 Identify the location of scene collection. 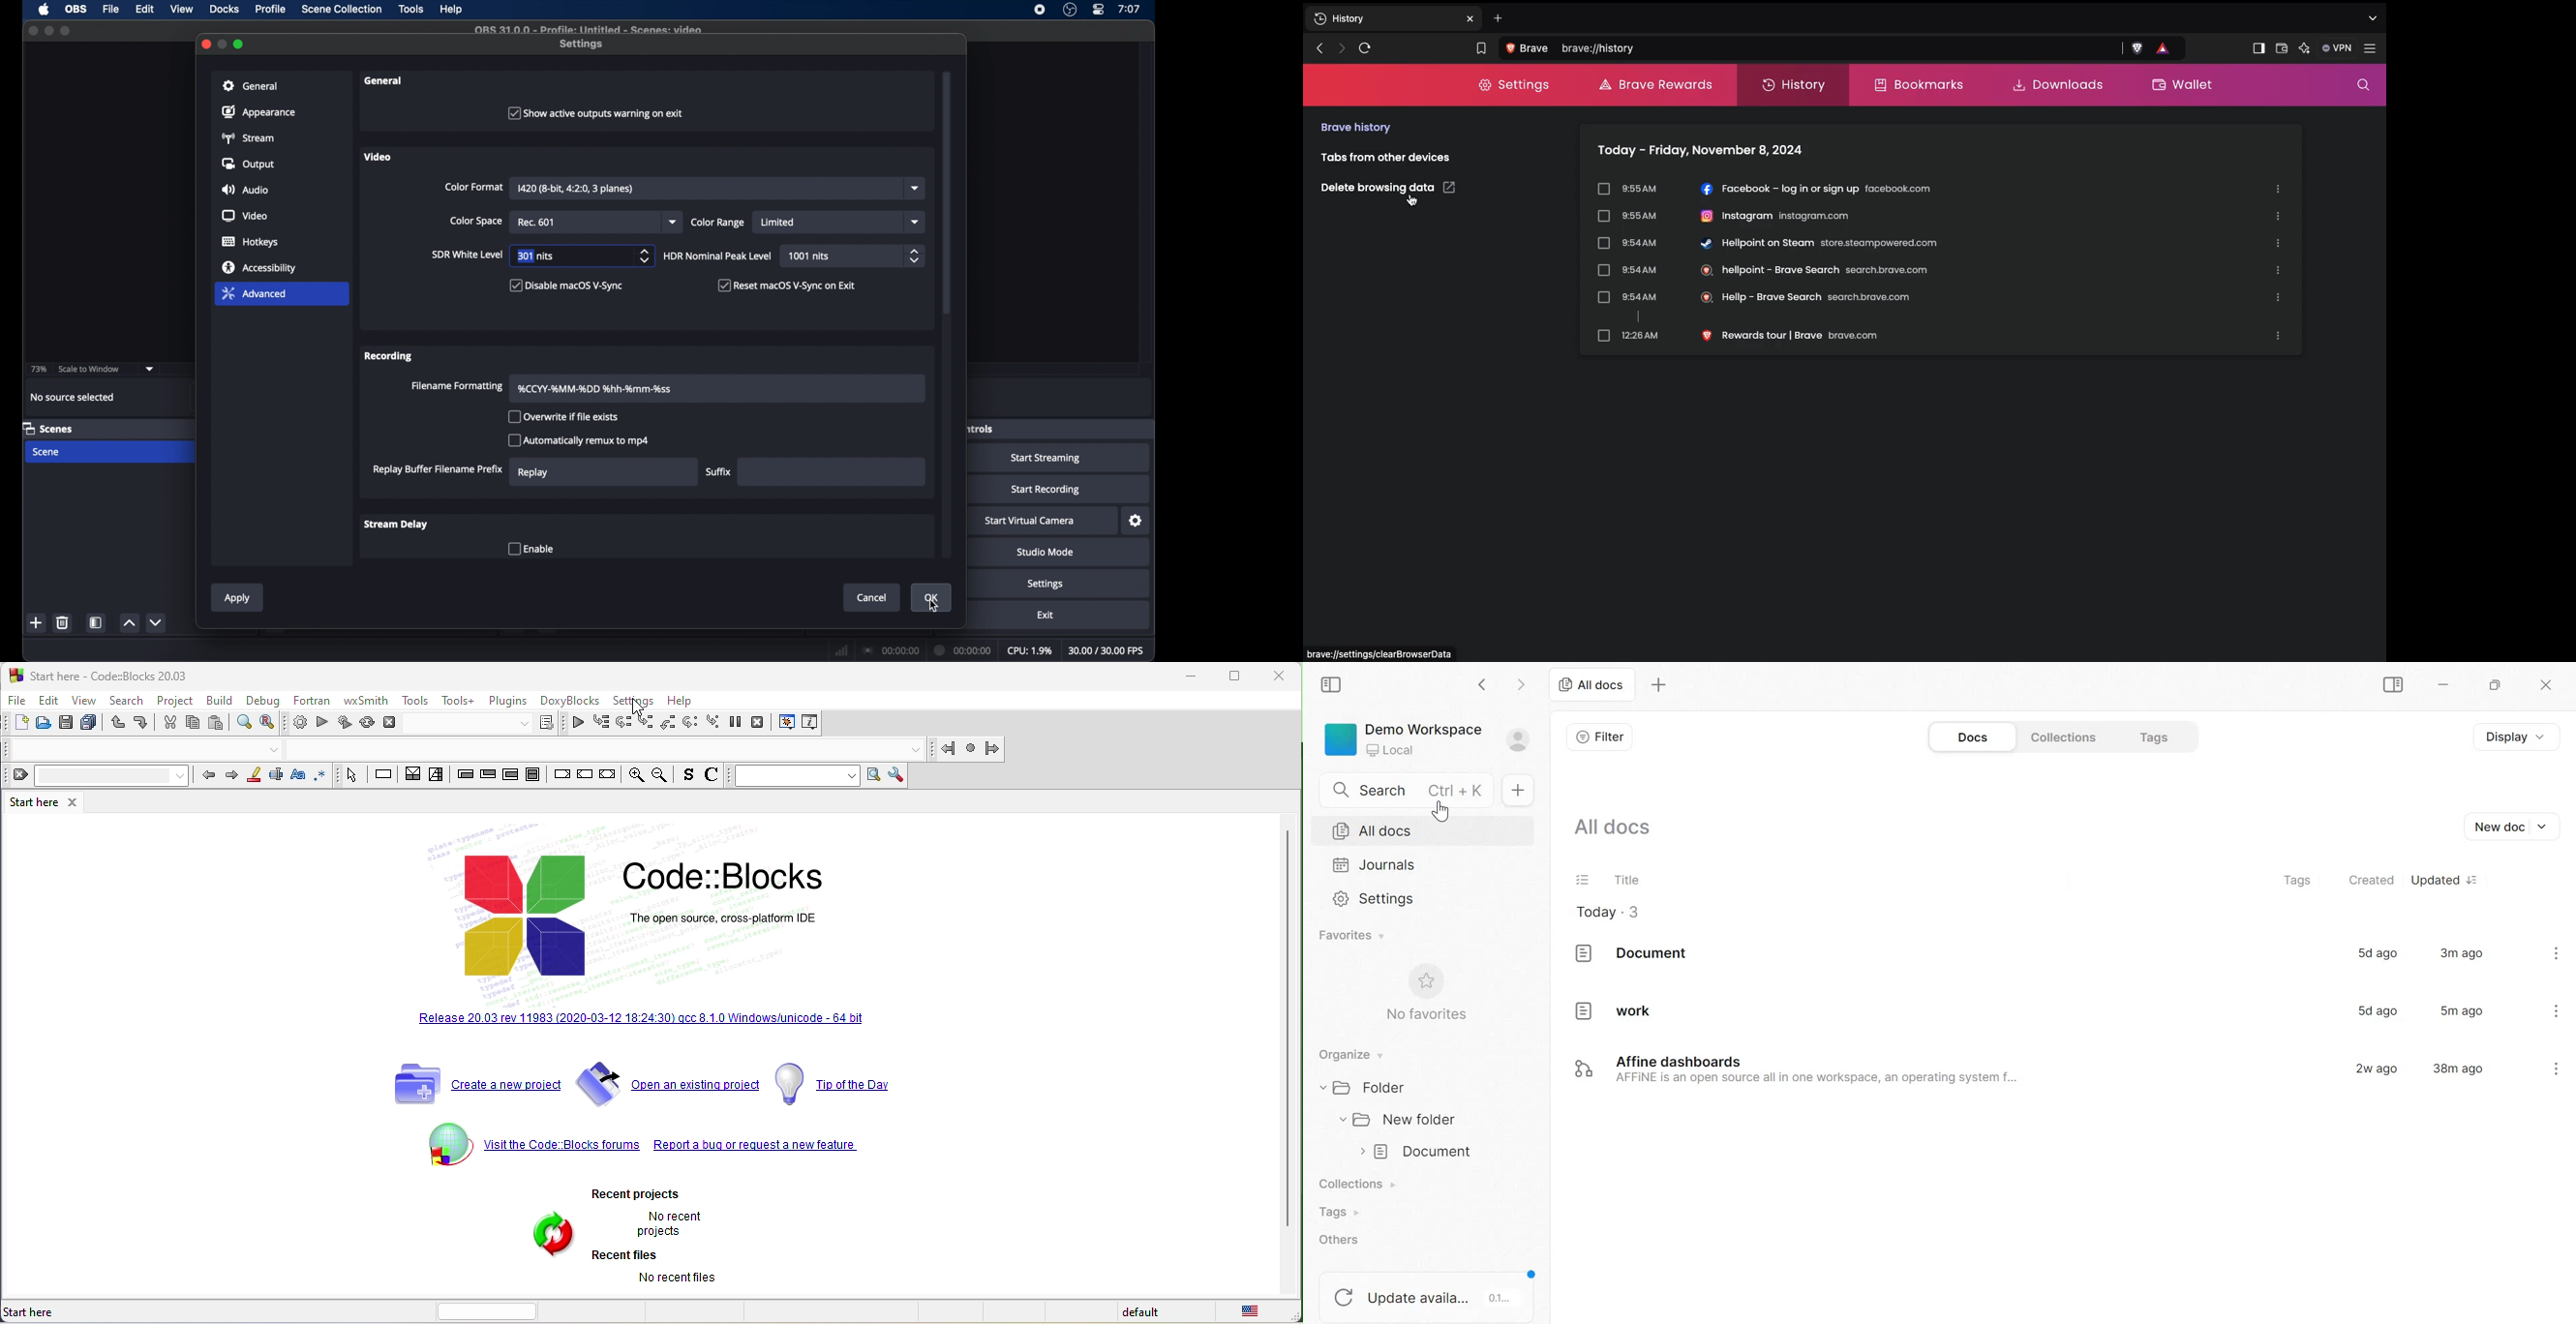
(341, 9).